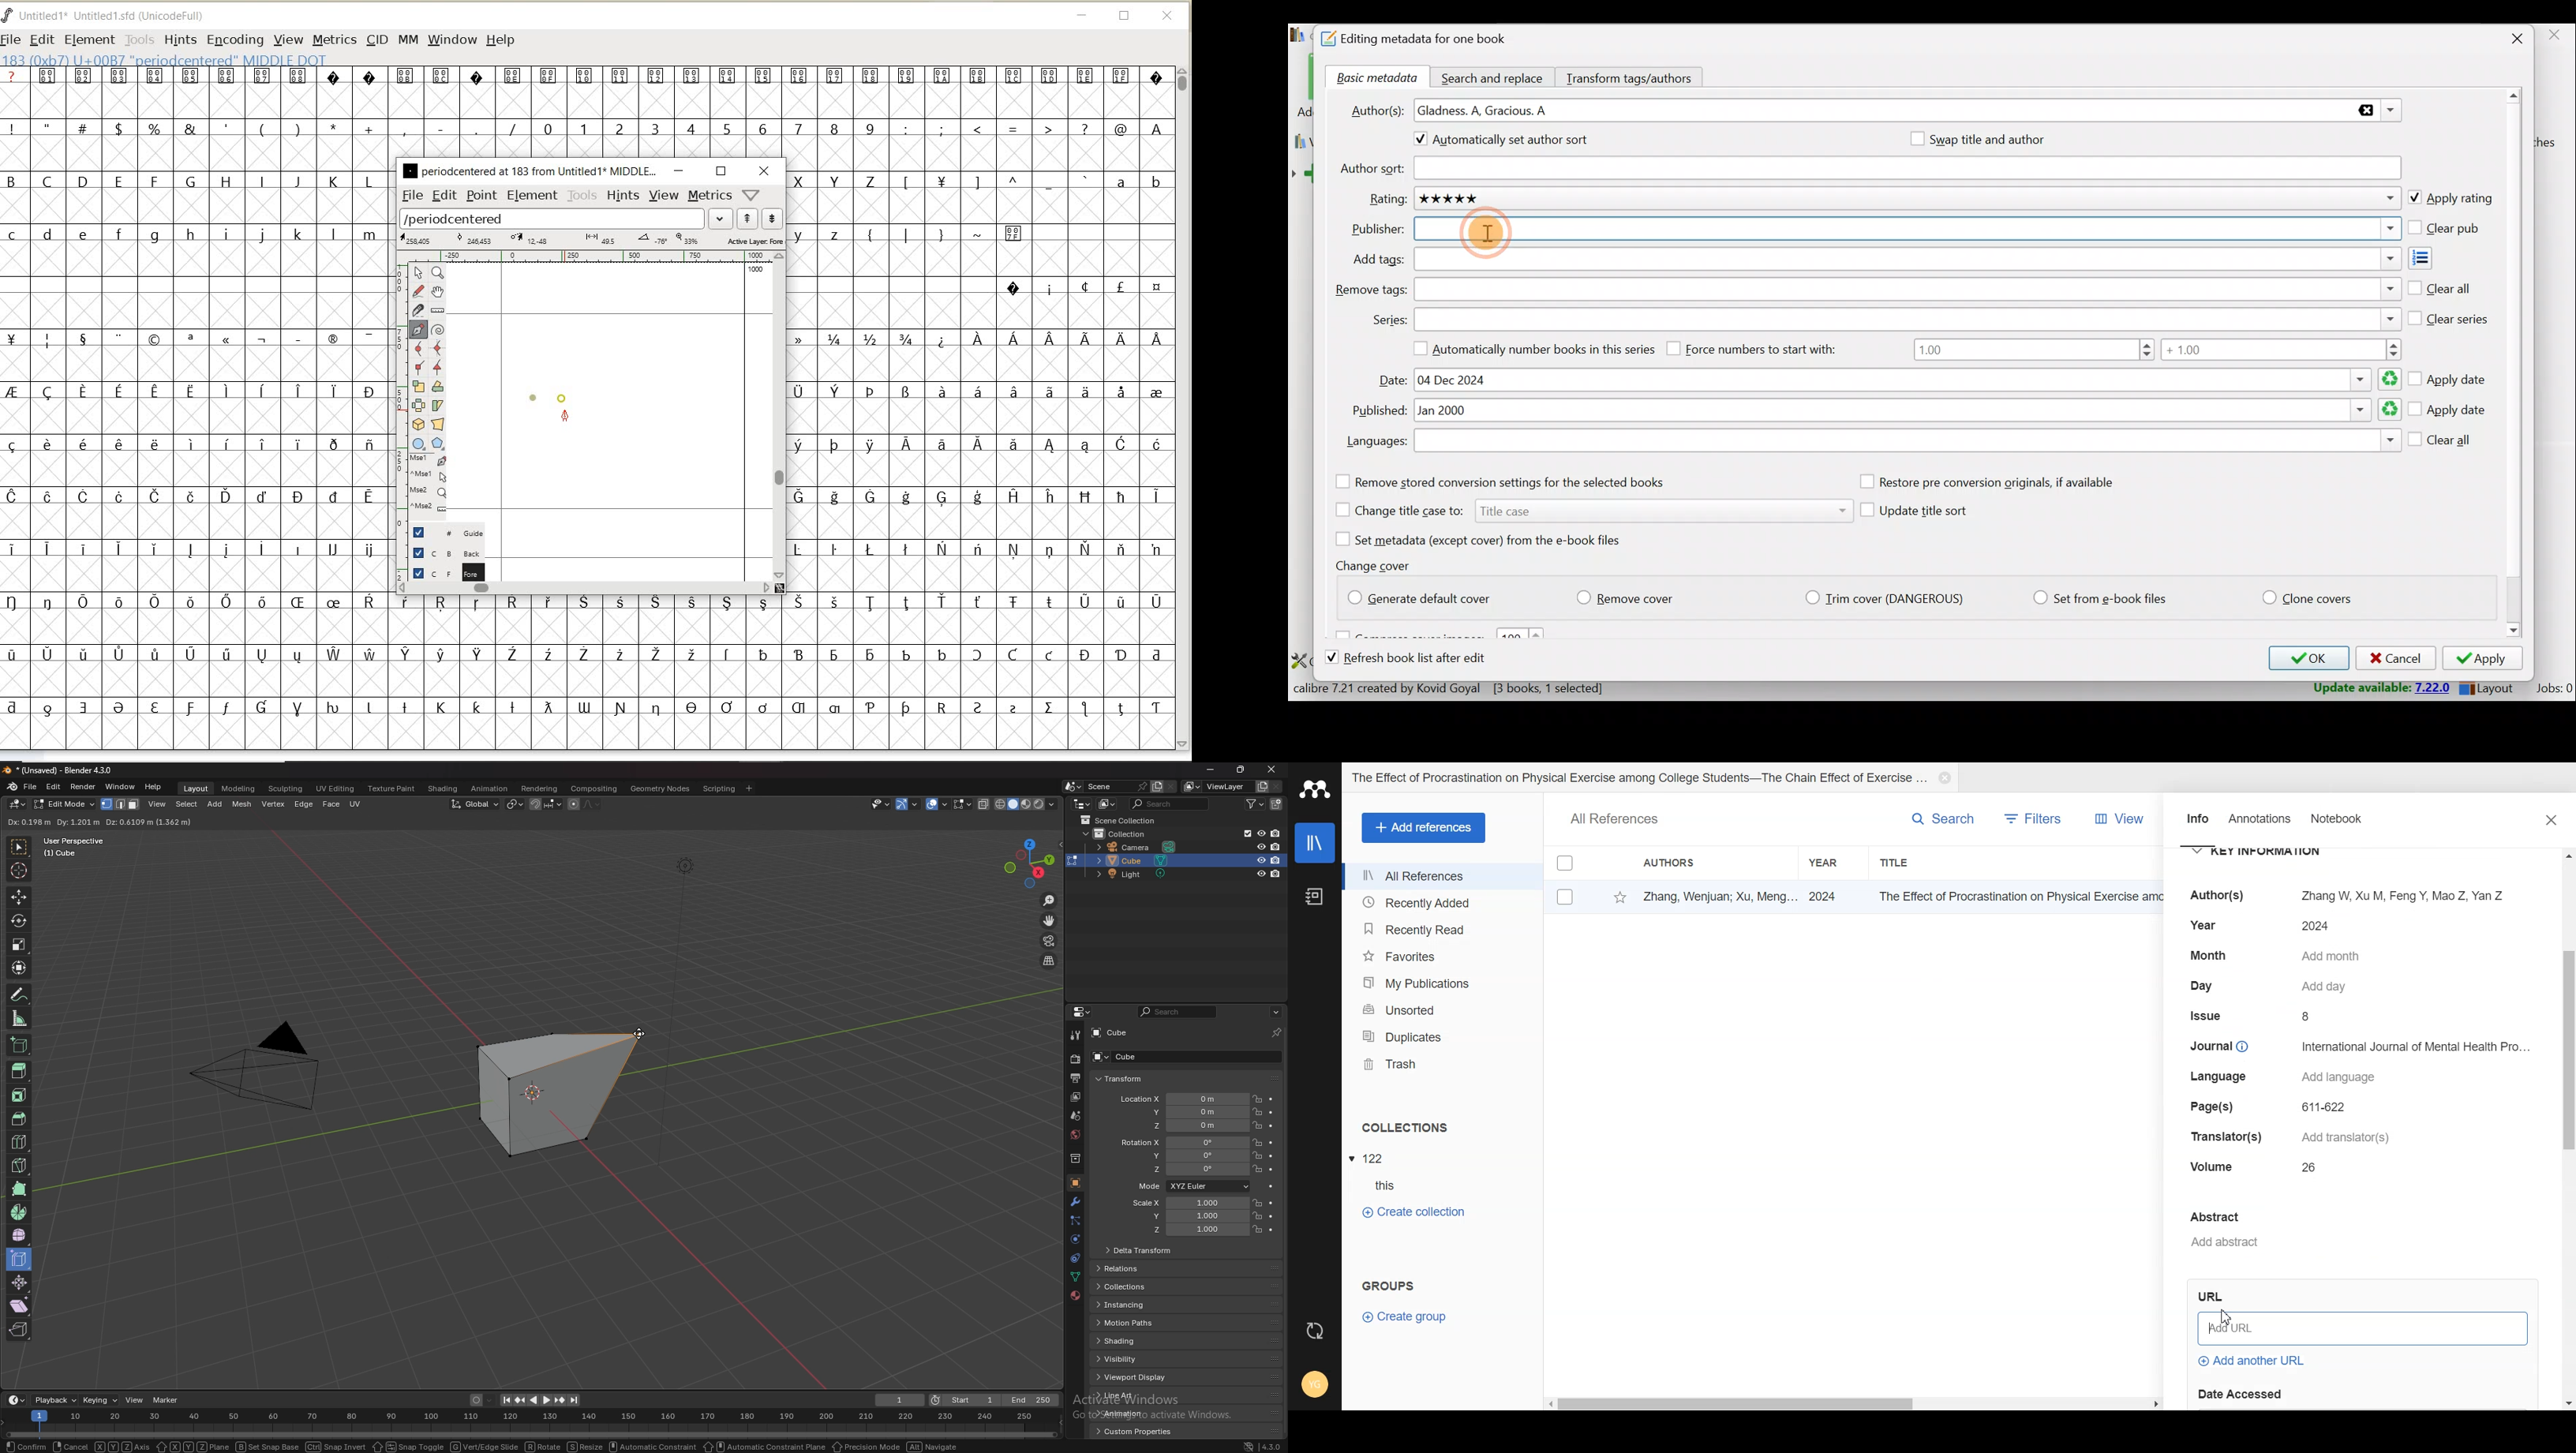 The image size is (2576, 1456). I want to click on Folder, so click(1638, 779).